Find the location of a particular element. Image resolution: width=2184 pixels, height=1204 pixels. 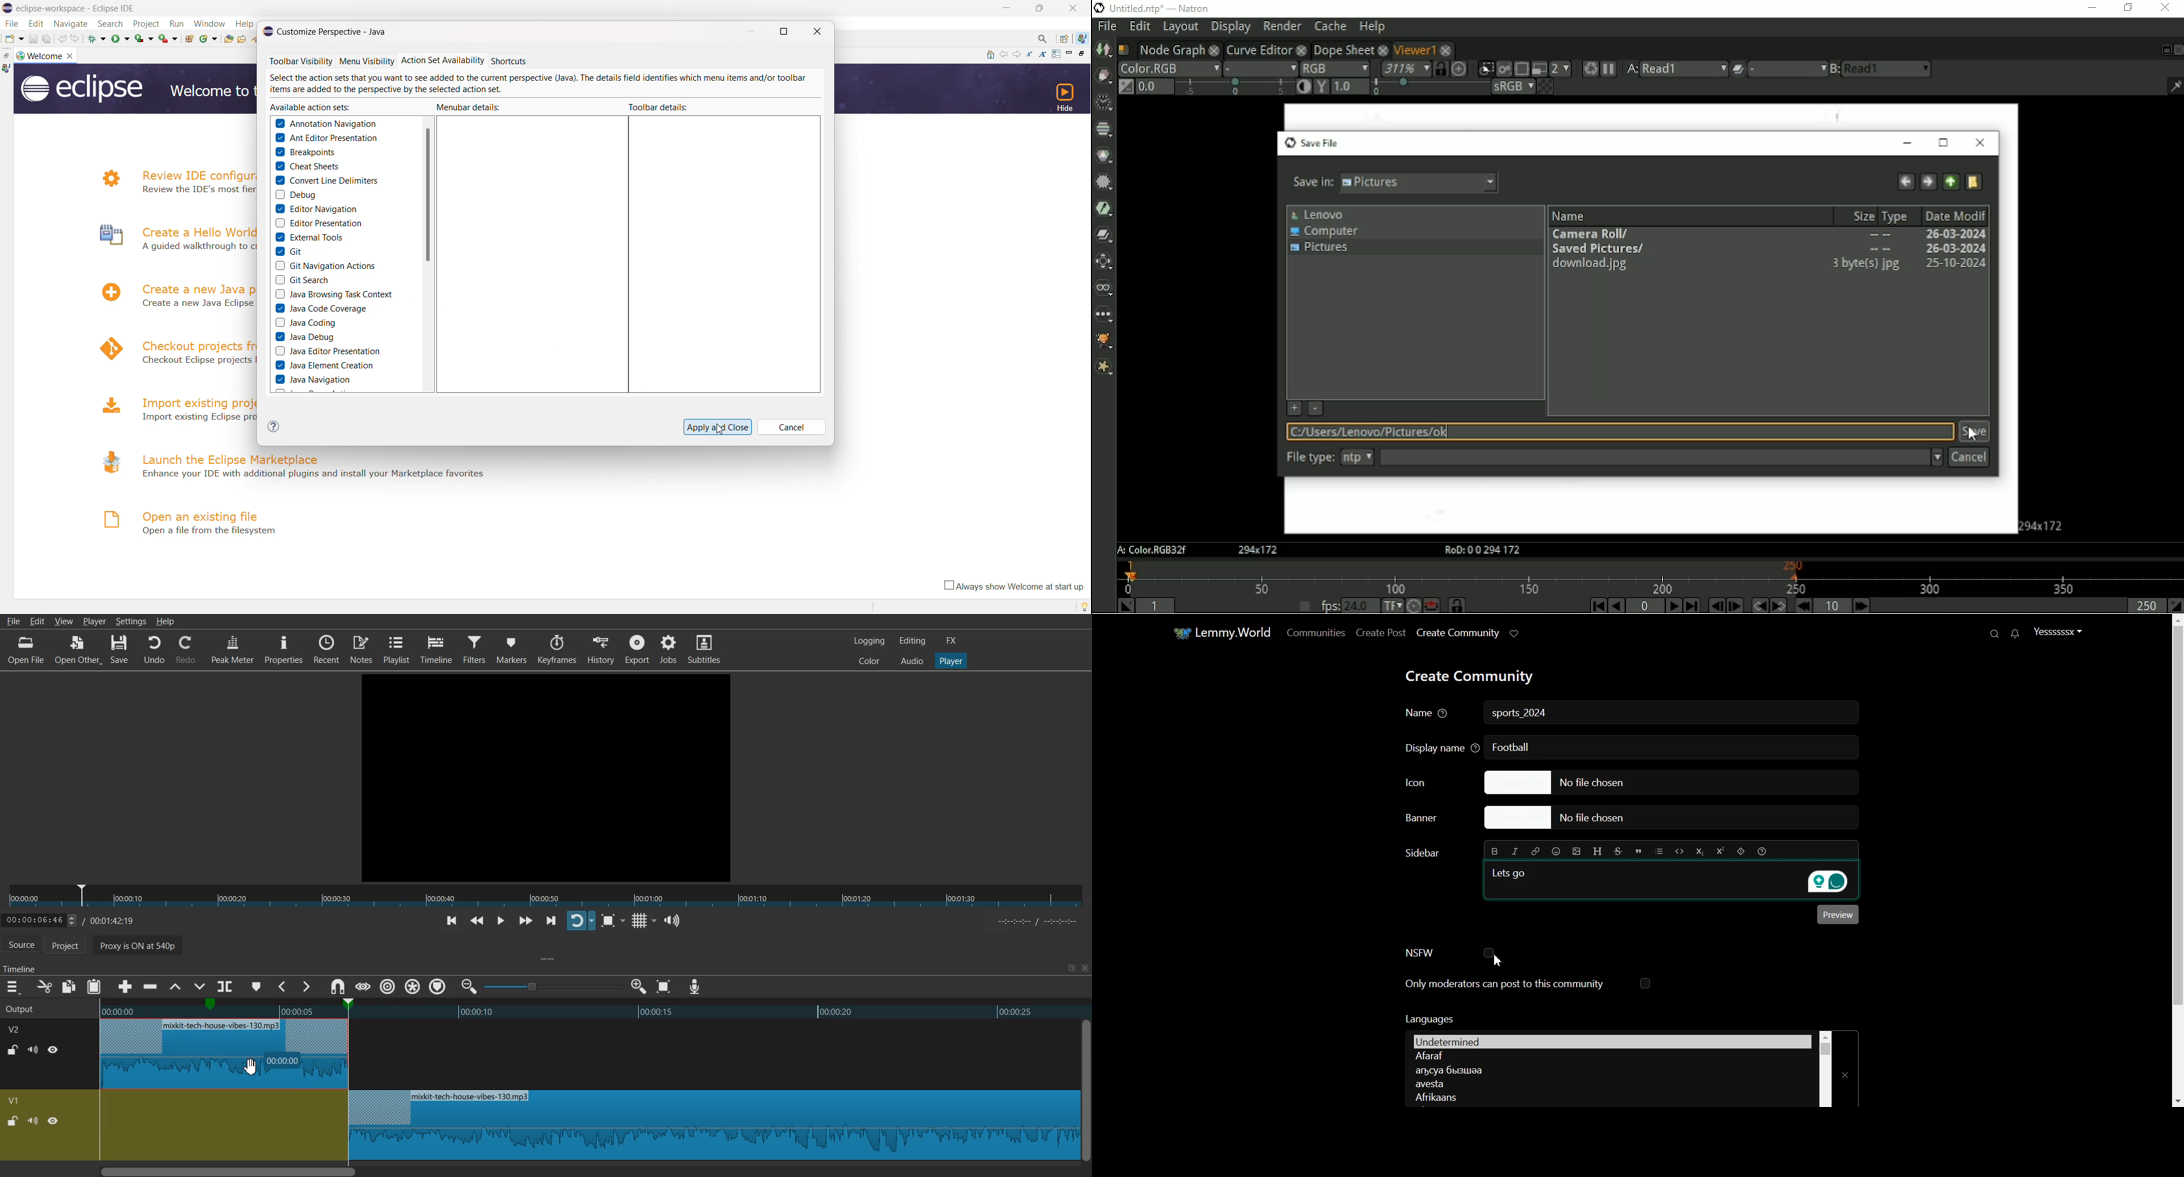

Text is located at coordinates (1428, 1019).